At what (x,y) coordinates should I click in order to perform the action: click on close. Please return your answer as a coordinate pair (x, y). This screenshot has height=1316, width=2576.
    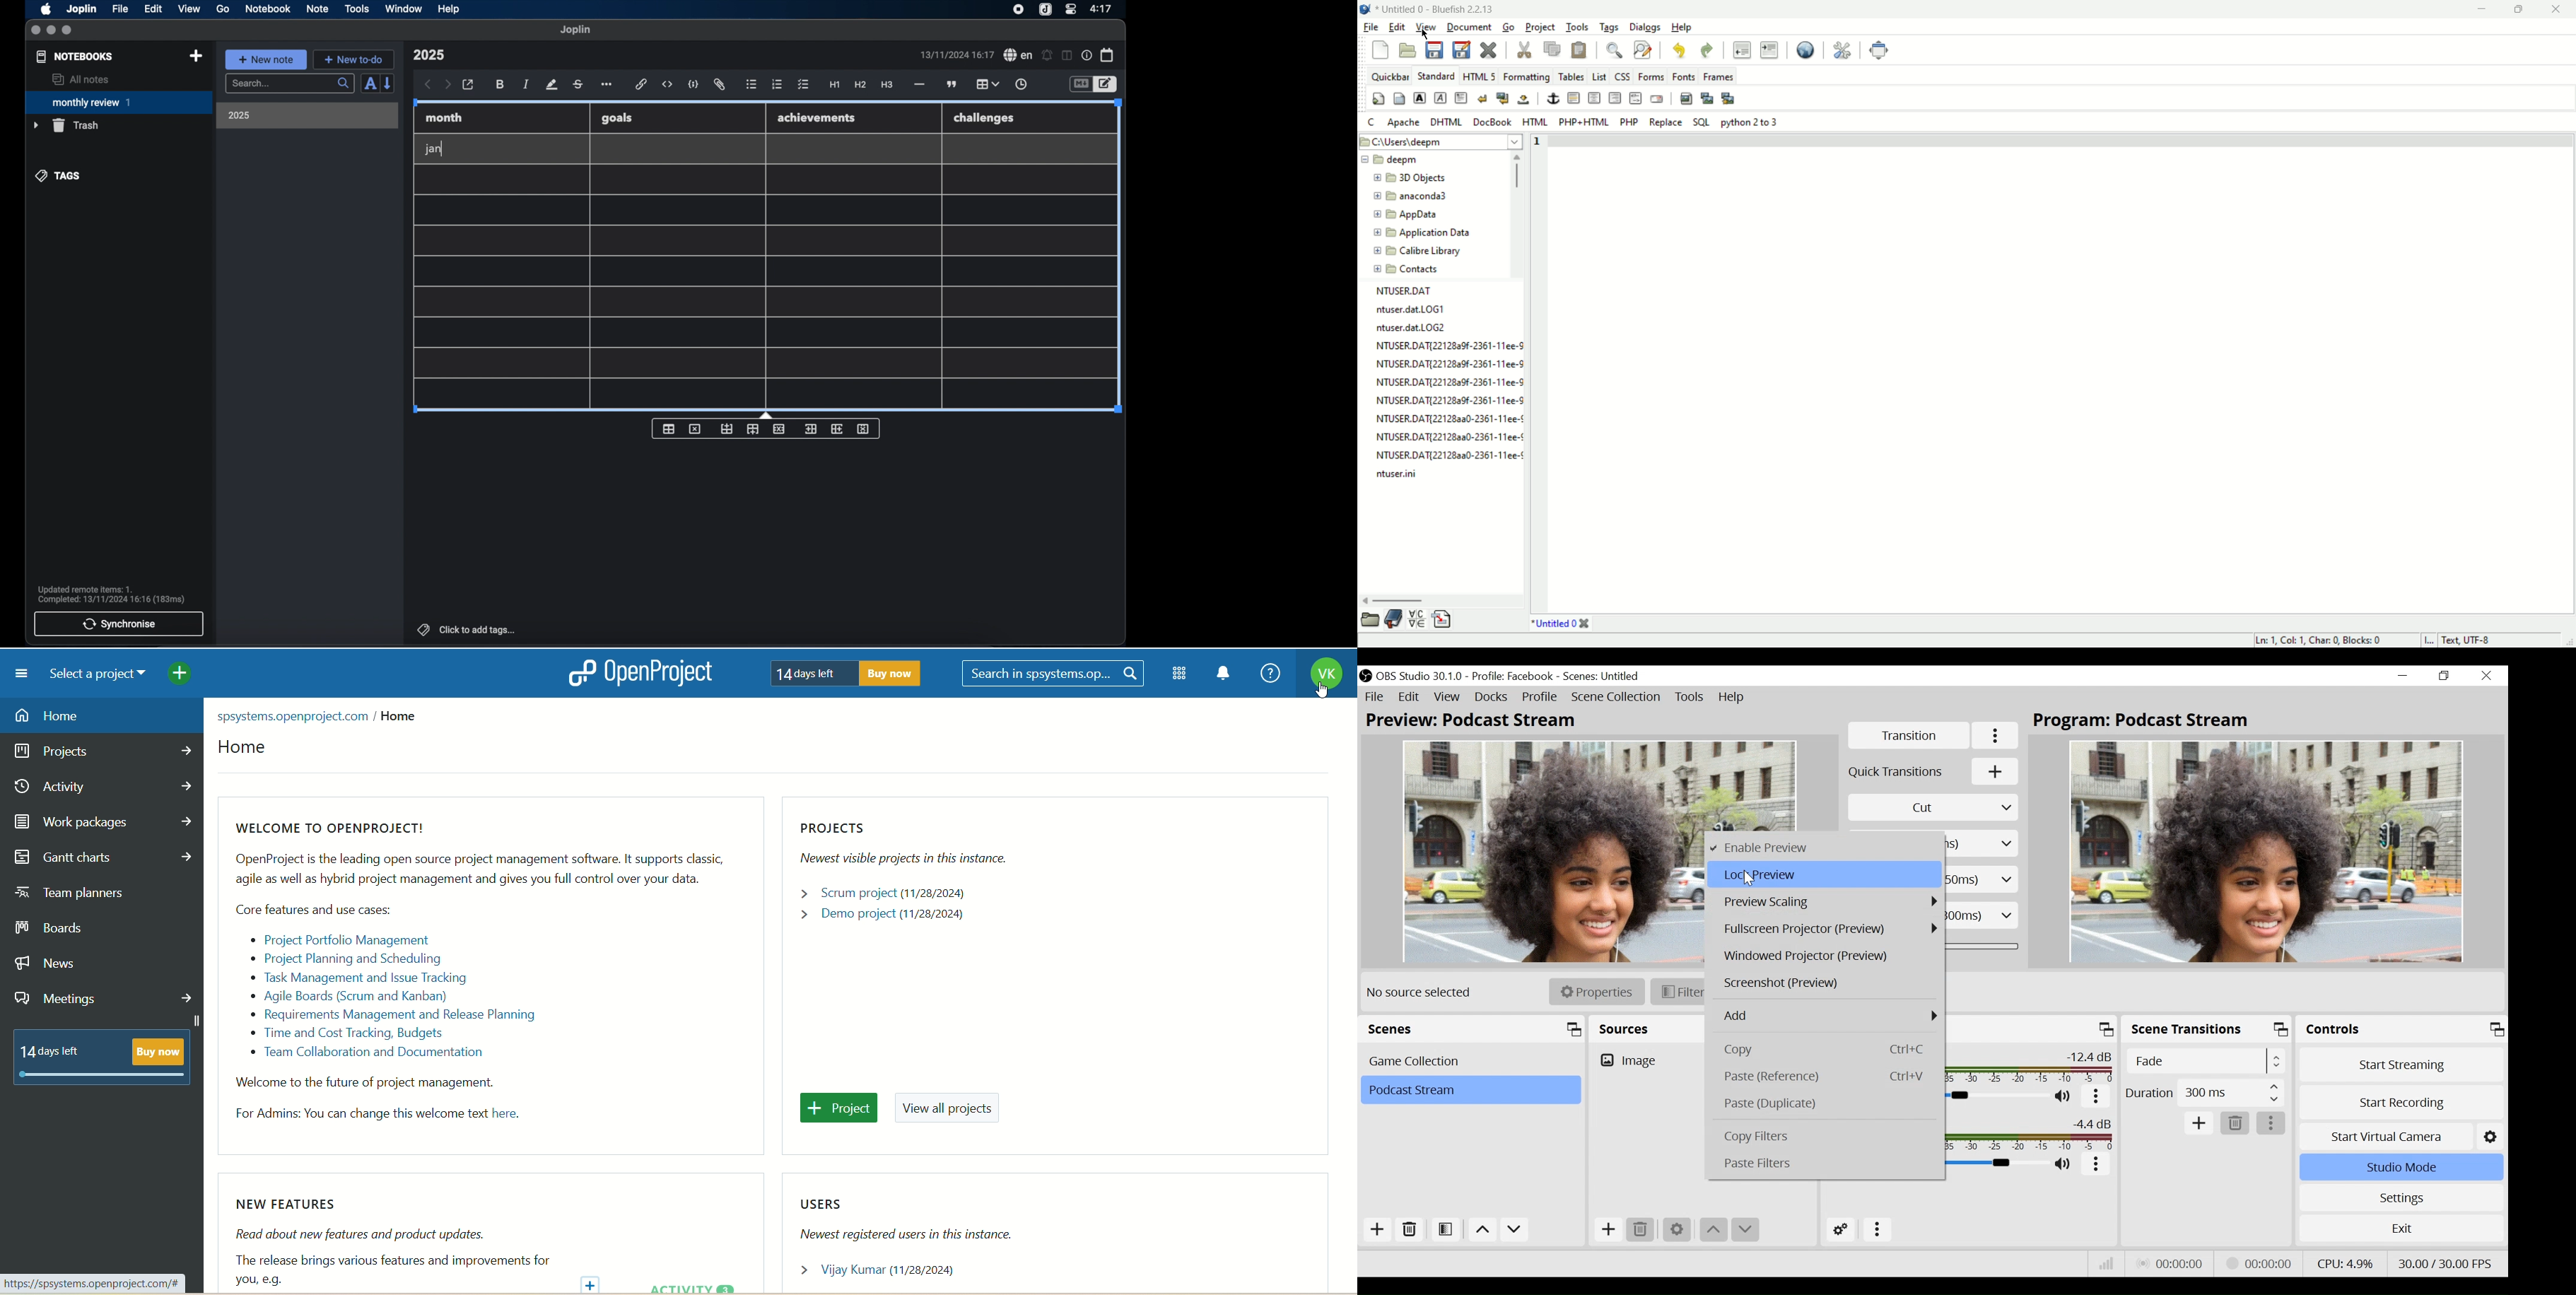
    Looking at the image, I should click on (1585, 624).